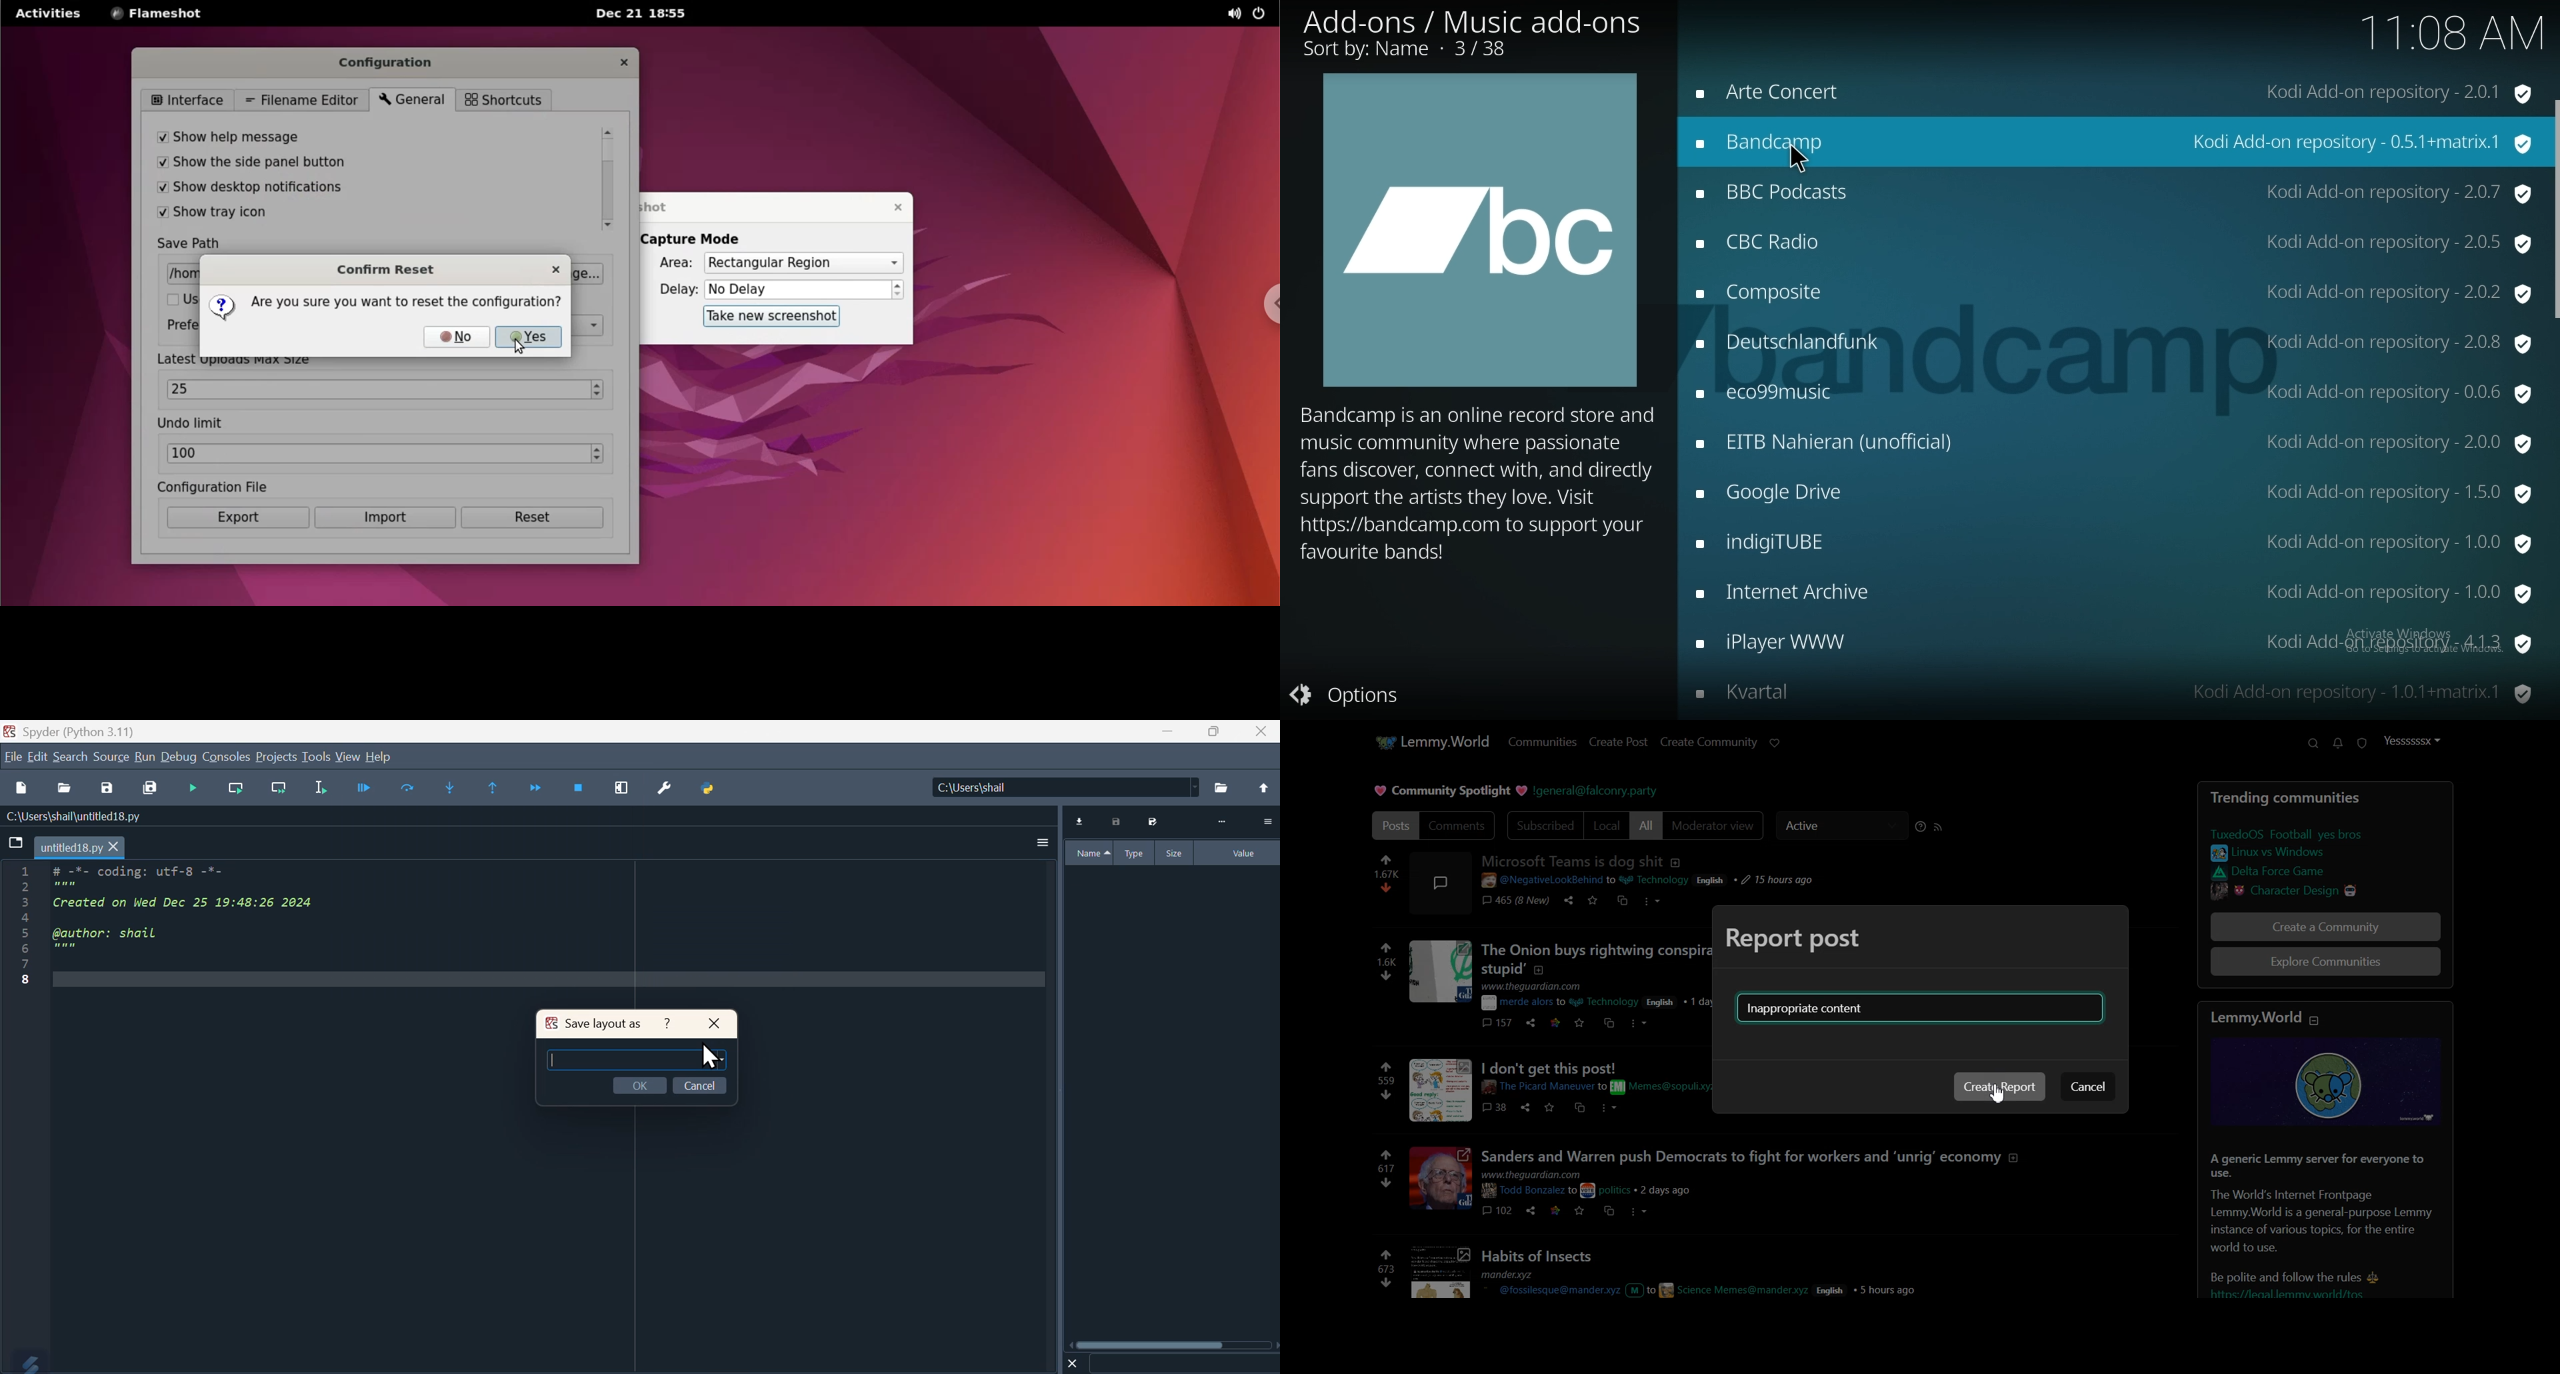 Image resolution: width=2576 pixels, height=1400 pixels. What do you see at coordinates (2325, 1221) in the screenshot?
I see `Posts` at bounding box center [2325, 1221].